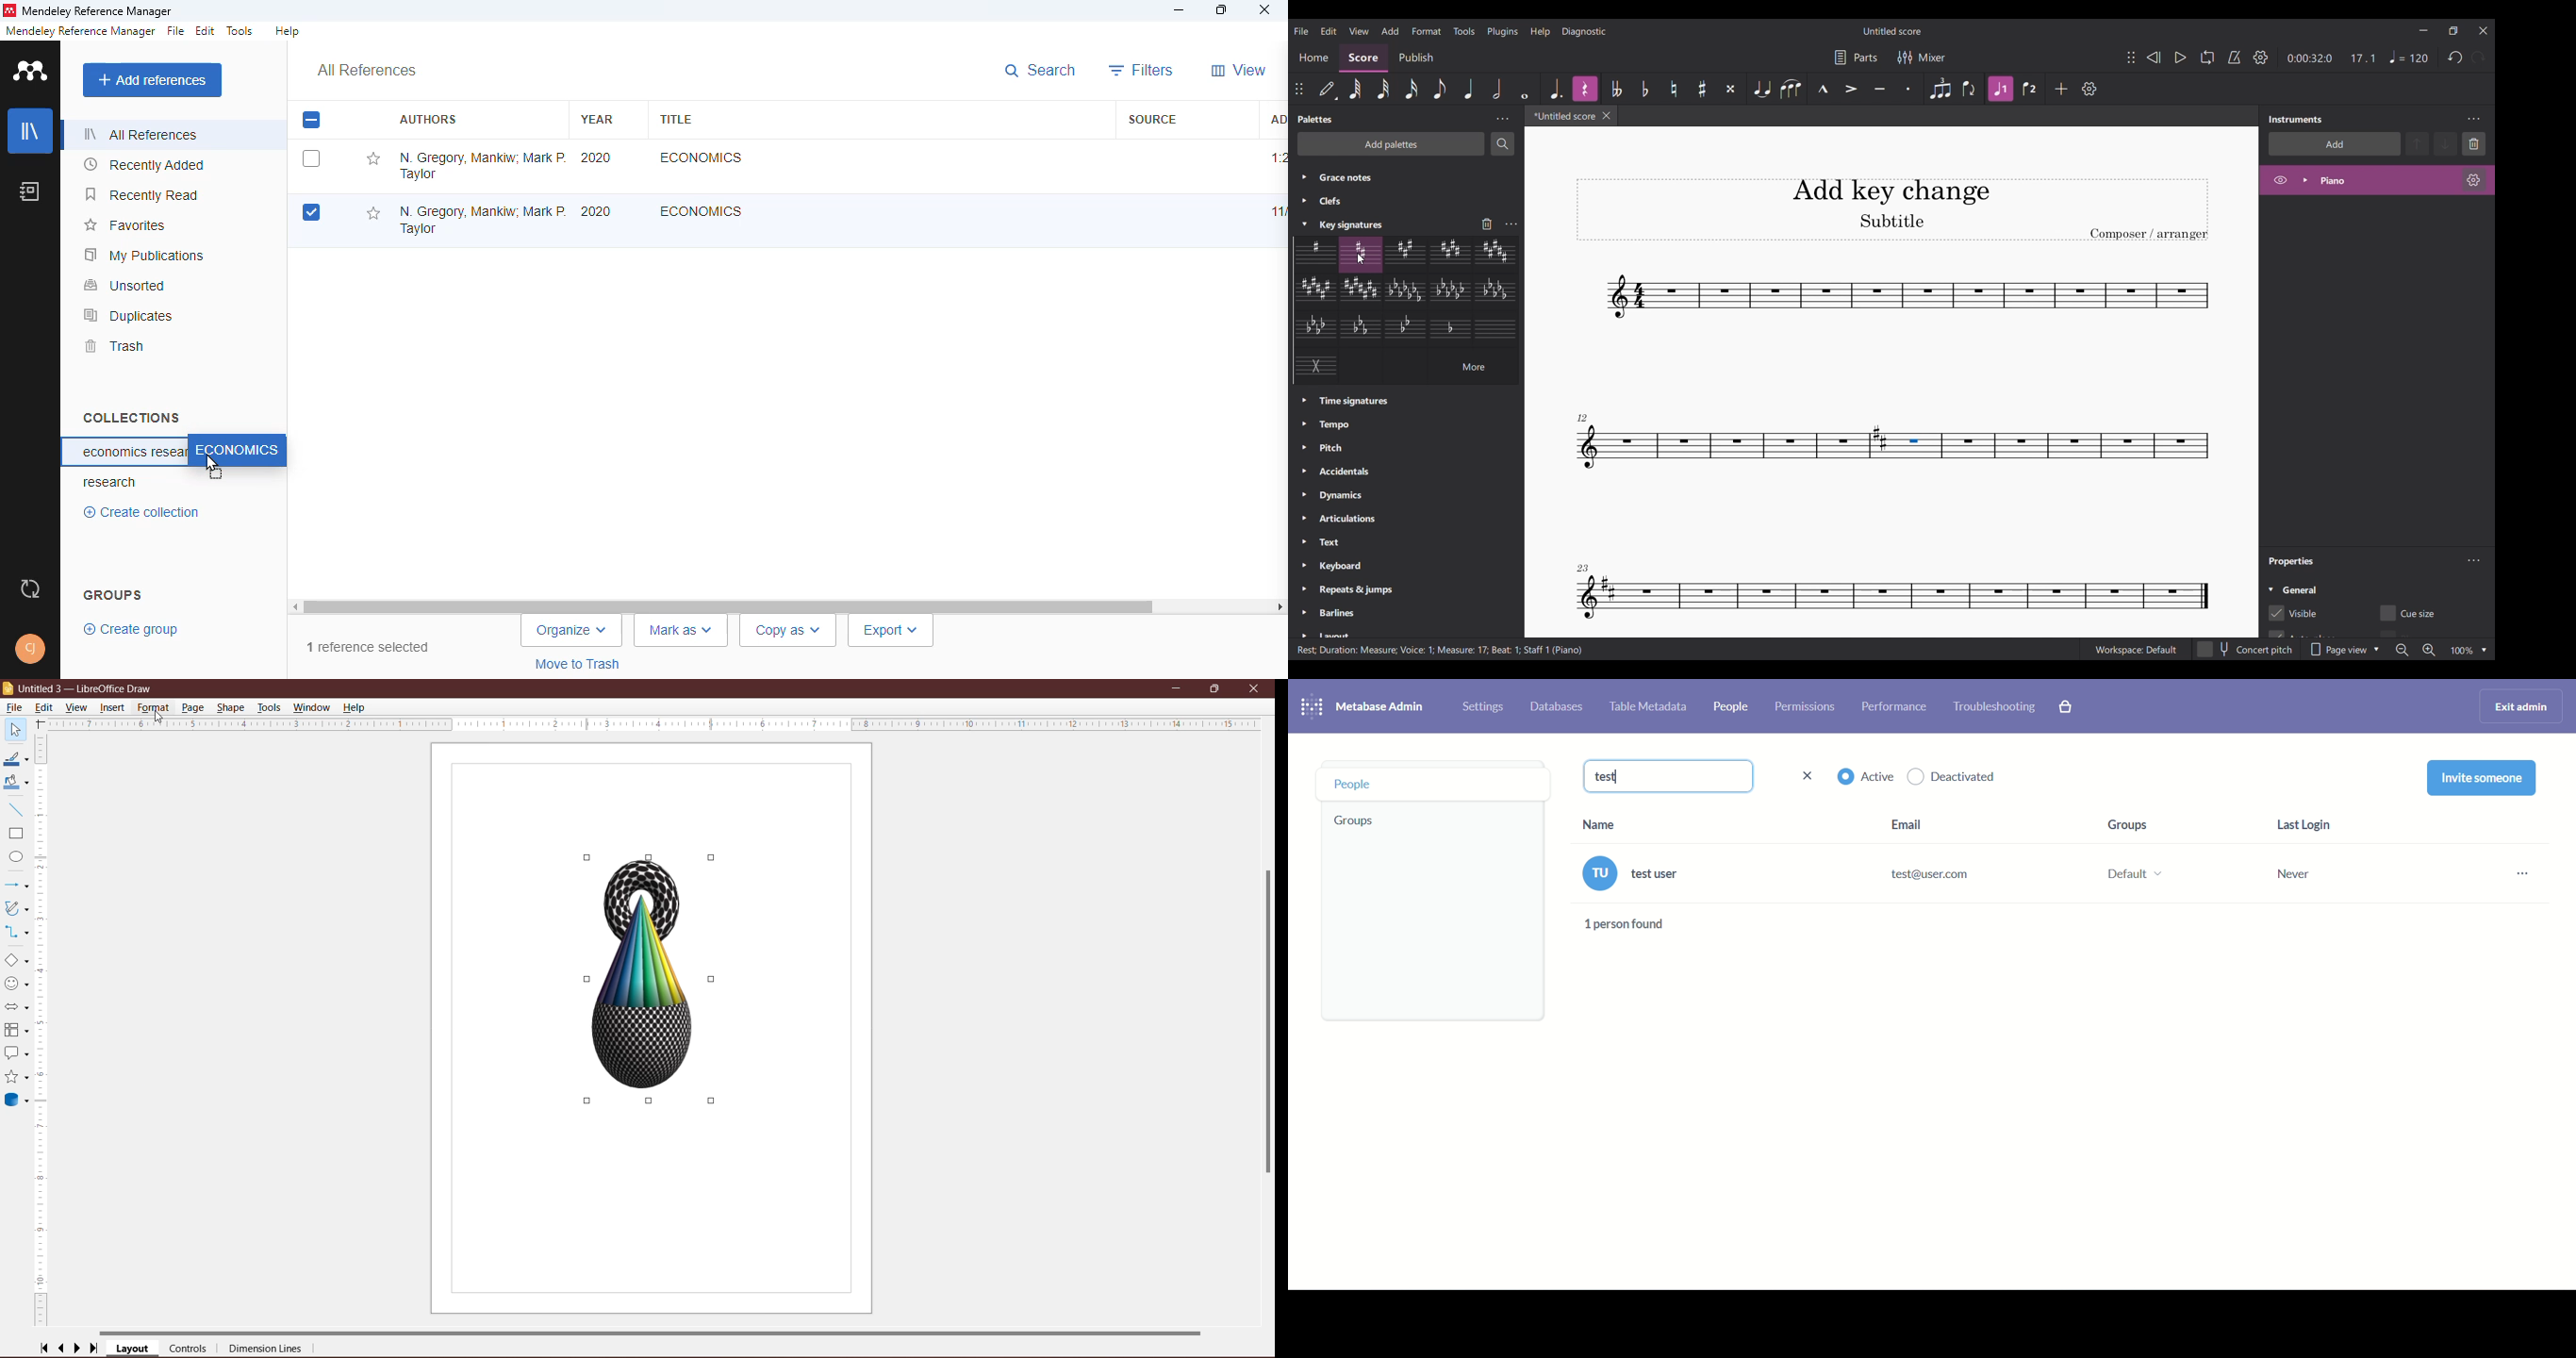 Image resolution: width=2576 pixels, height=1372 pixels. Describe the element at coordinates (1674, 89) in the screenshot. I see `Toggle sharp` at that location.